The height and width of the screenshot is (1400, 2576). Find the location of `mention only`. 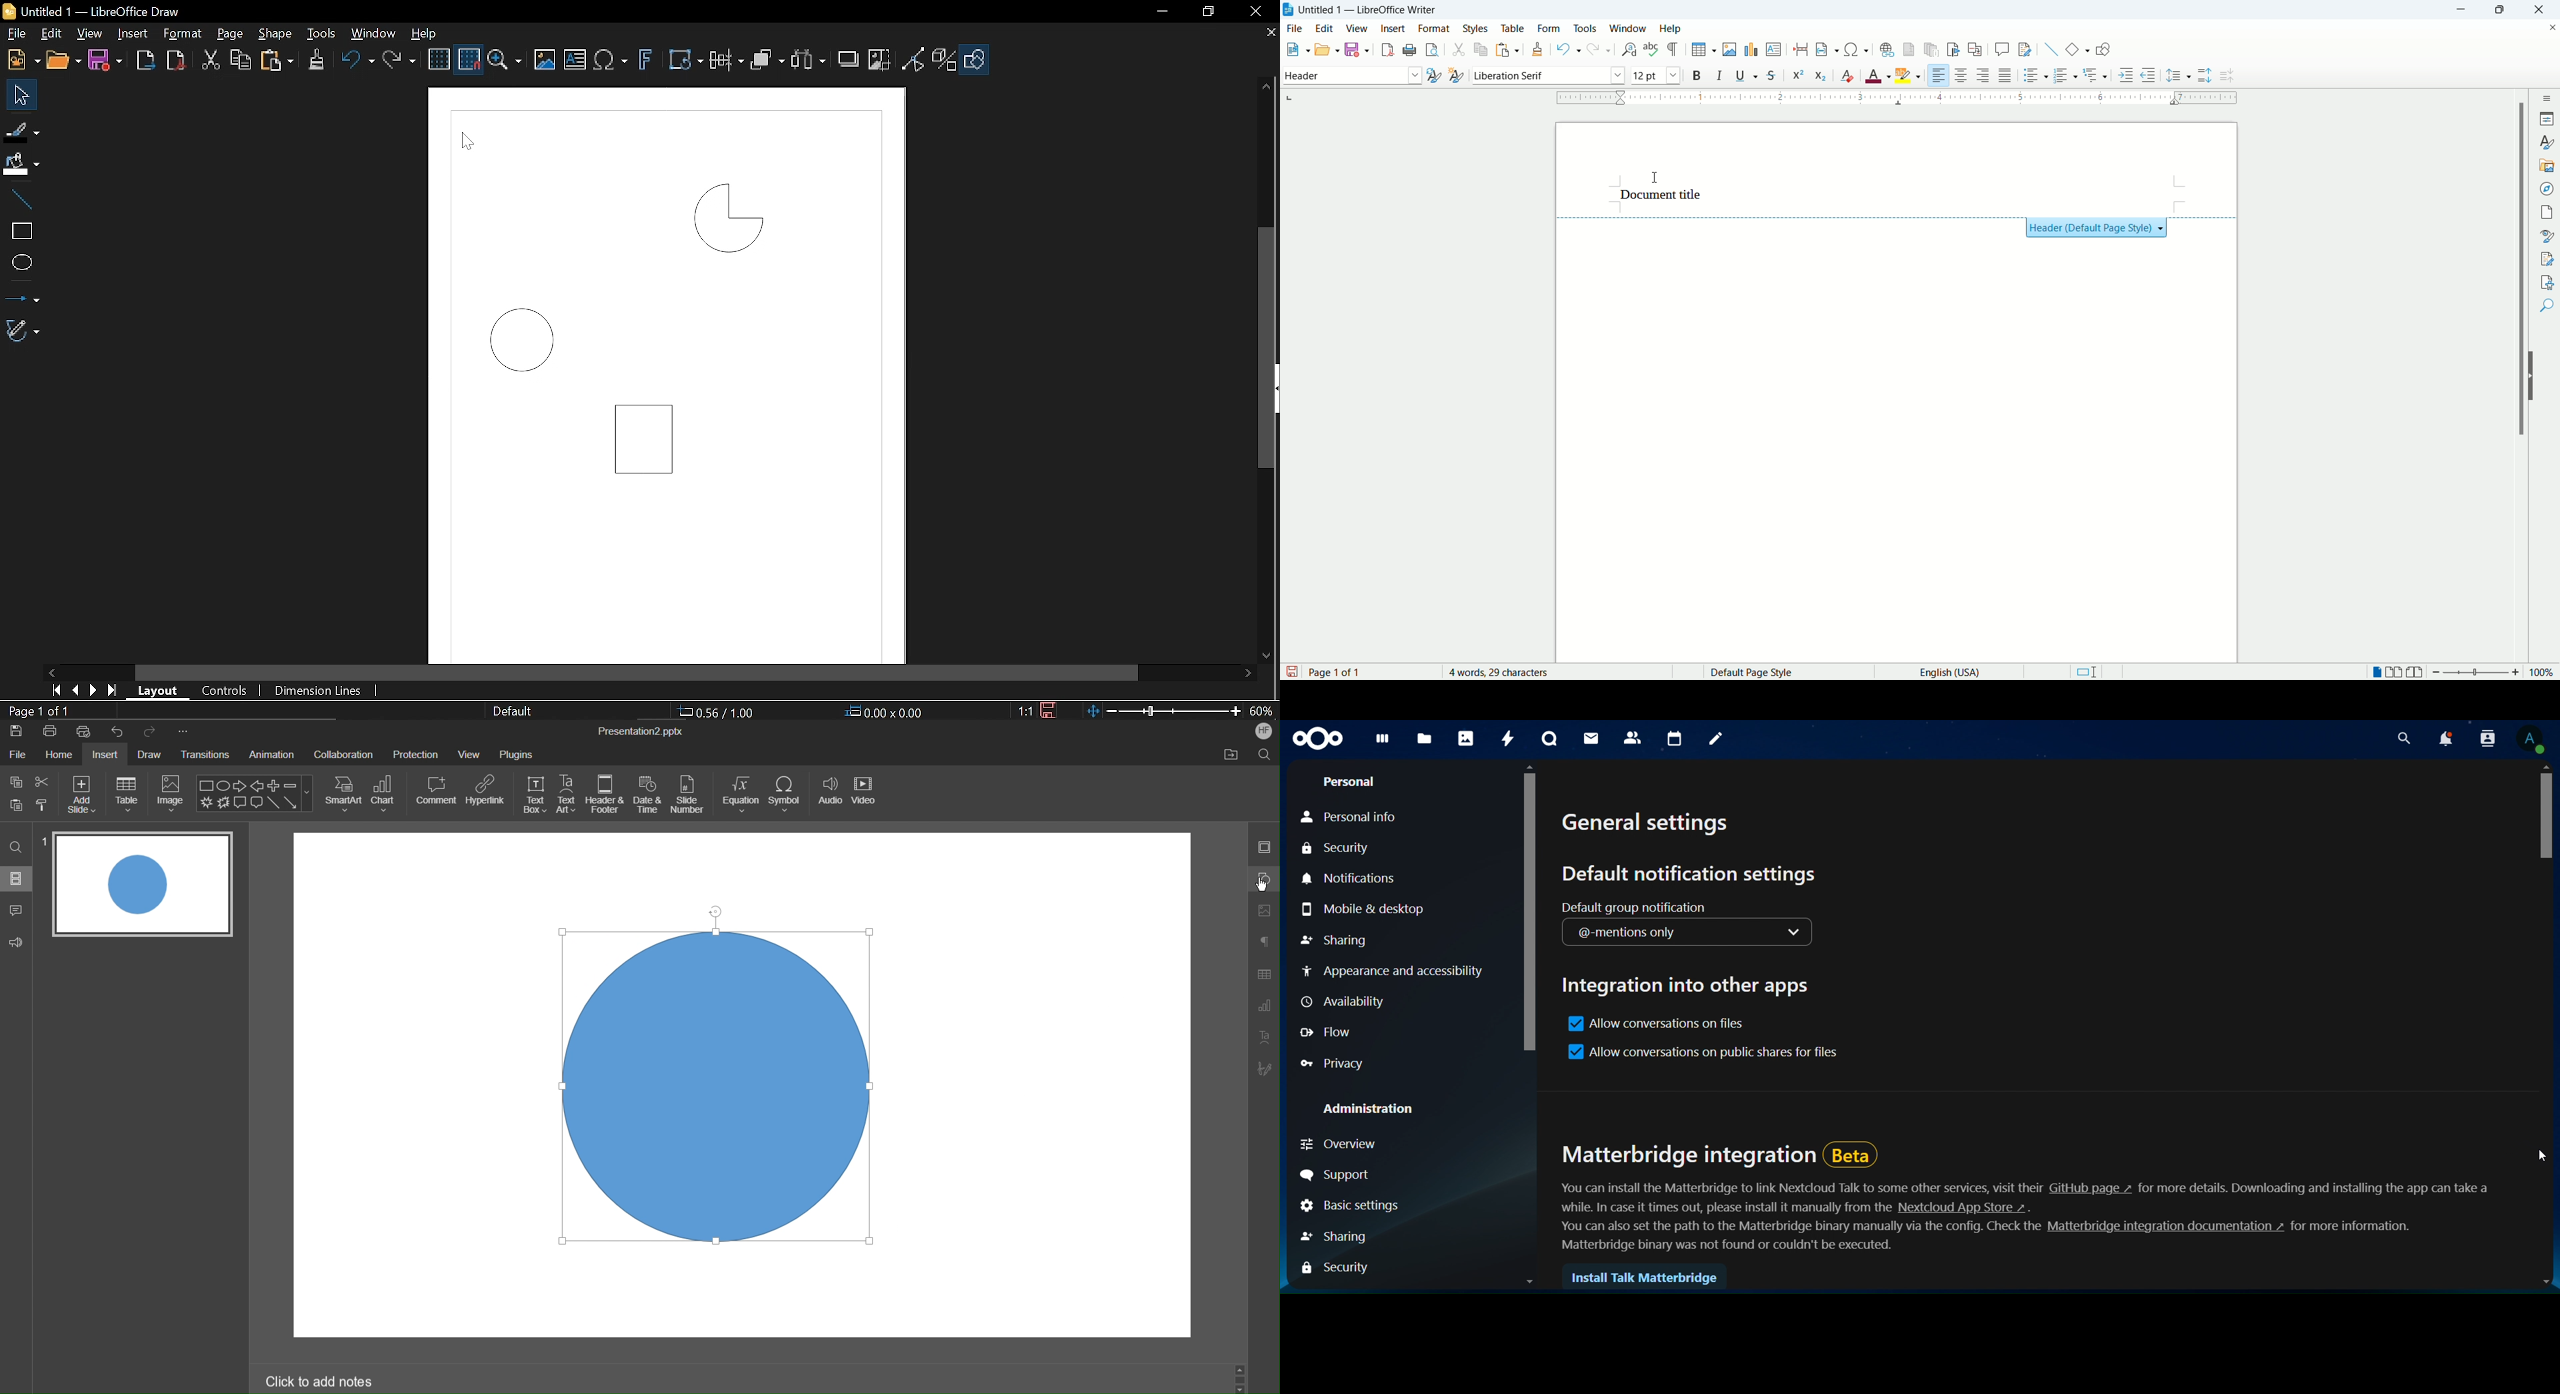

mention only is located at coordinates (1687, 933).